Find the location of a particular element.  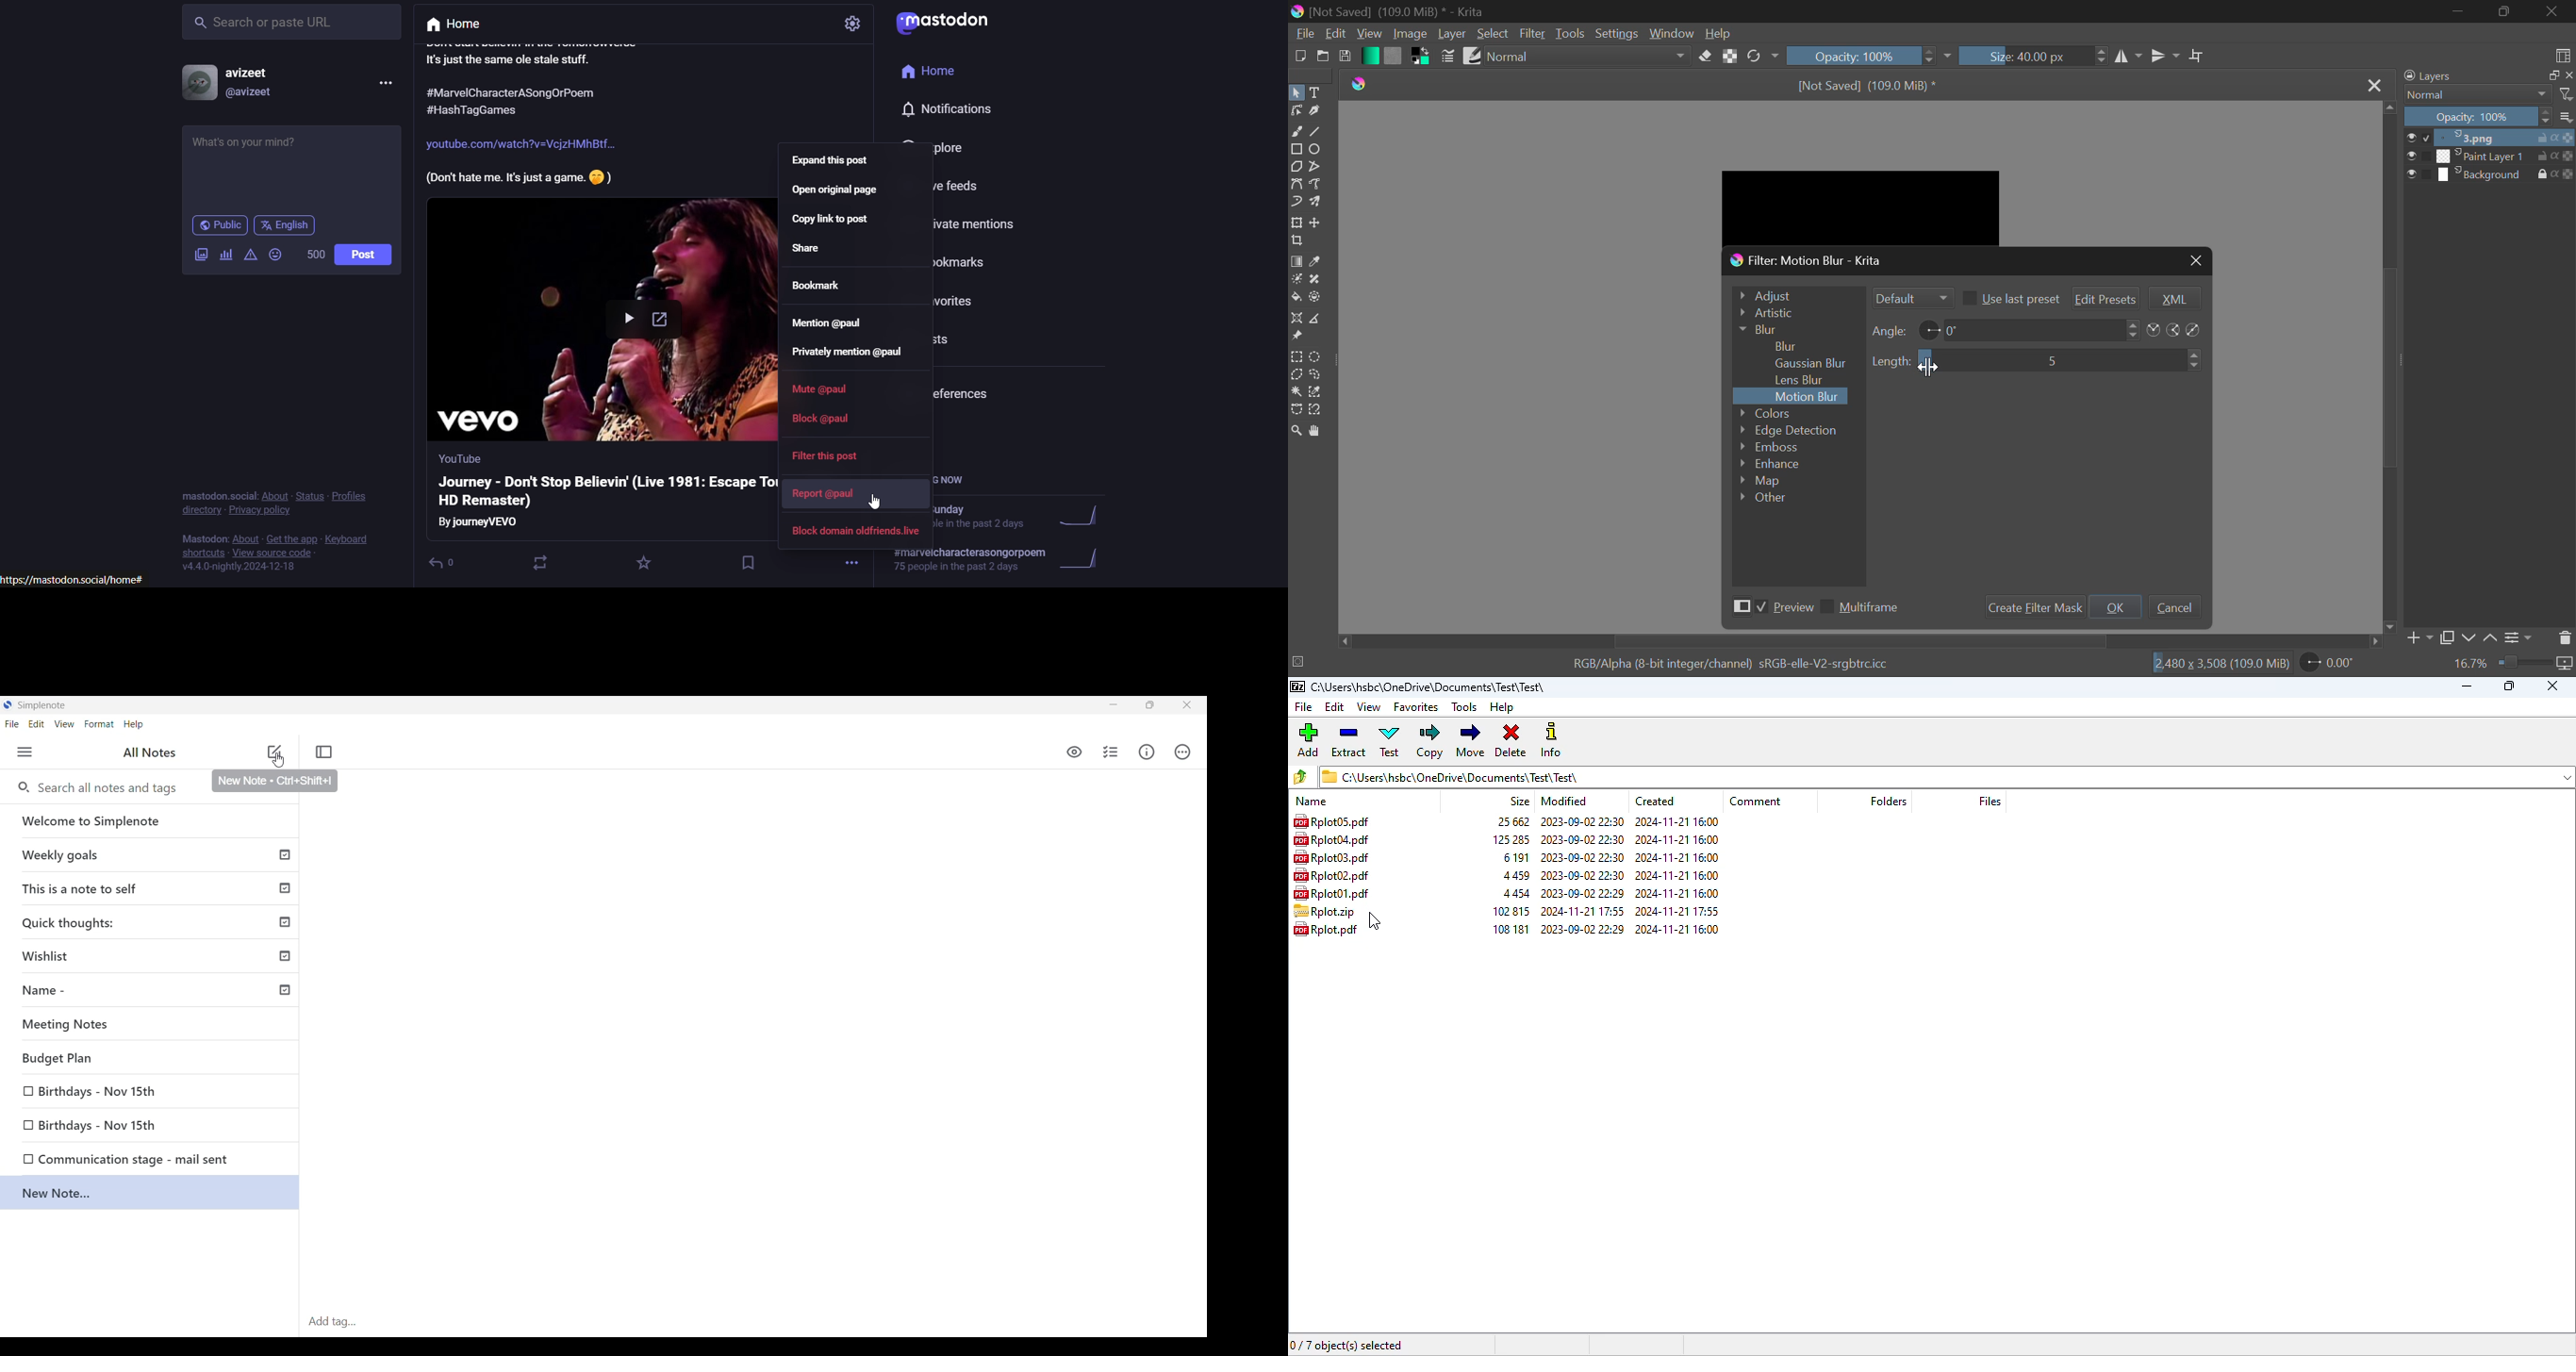

expand this post is located at coordinates (832, 163).